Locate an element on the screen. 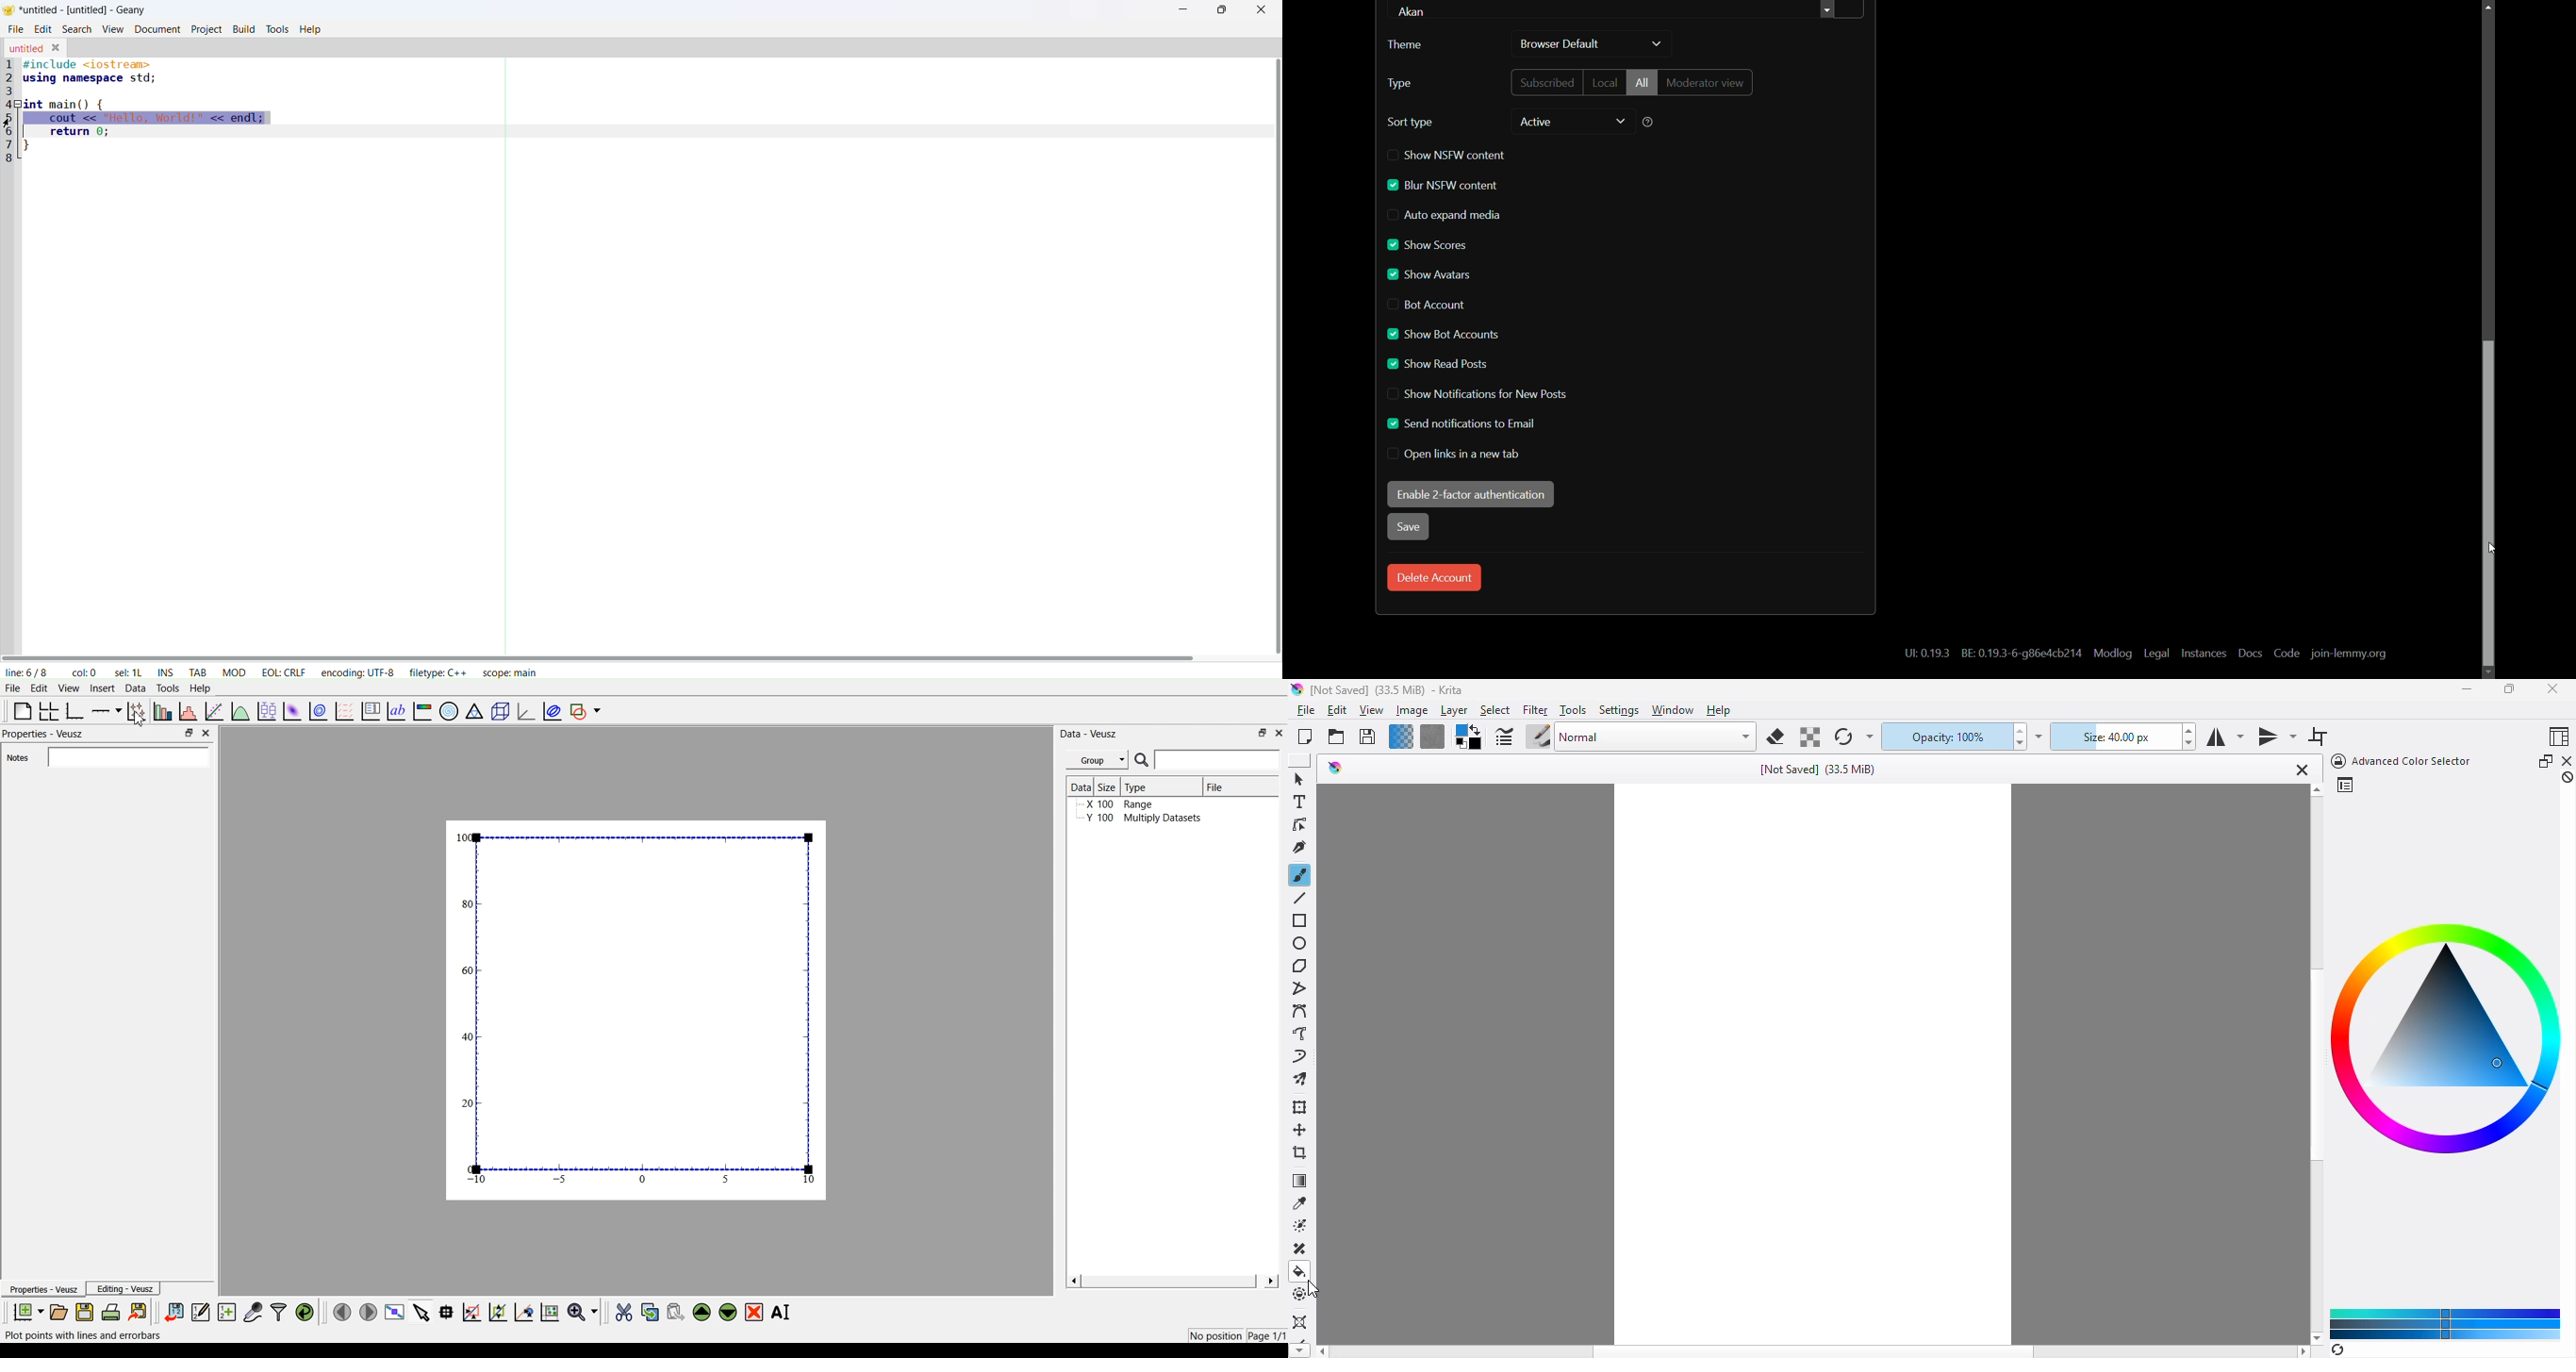  join lemmy.org is located at coordinates (2348, 654).